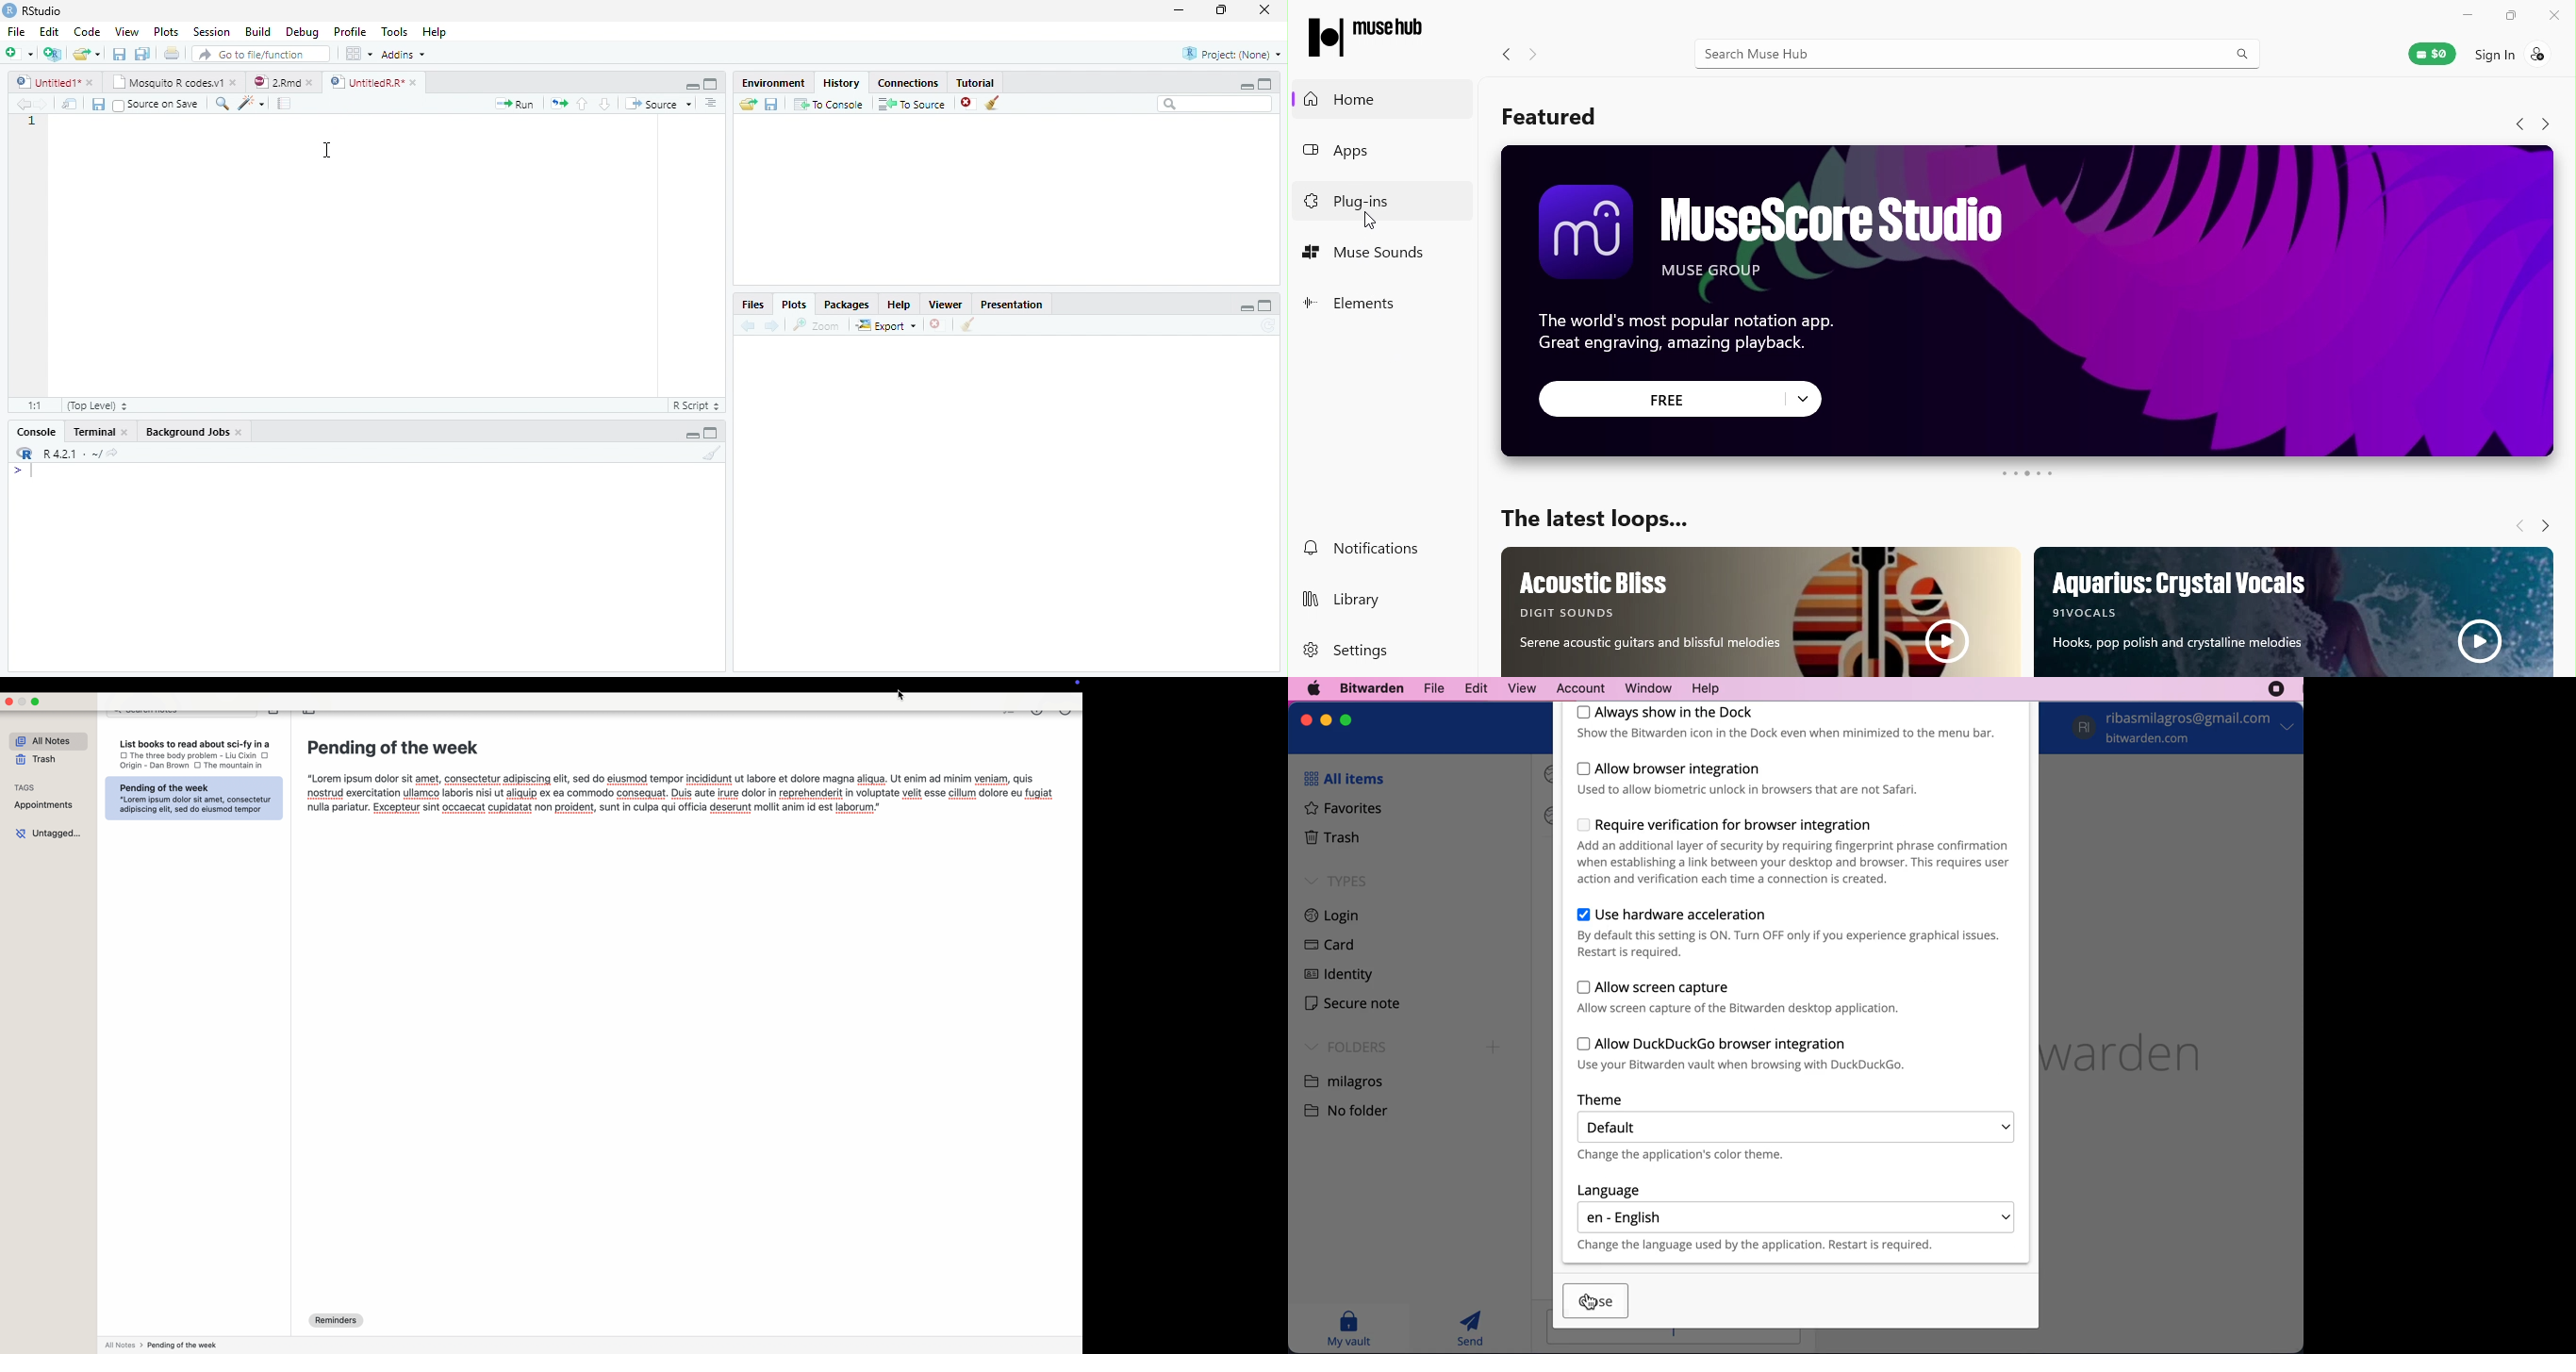 The width and height of the screenshot is (2576, 1372). Describe the element at coordinates (900, 305) in the screenshot. I see `Help` at that location.